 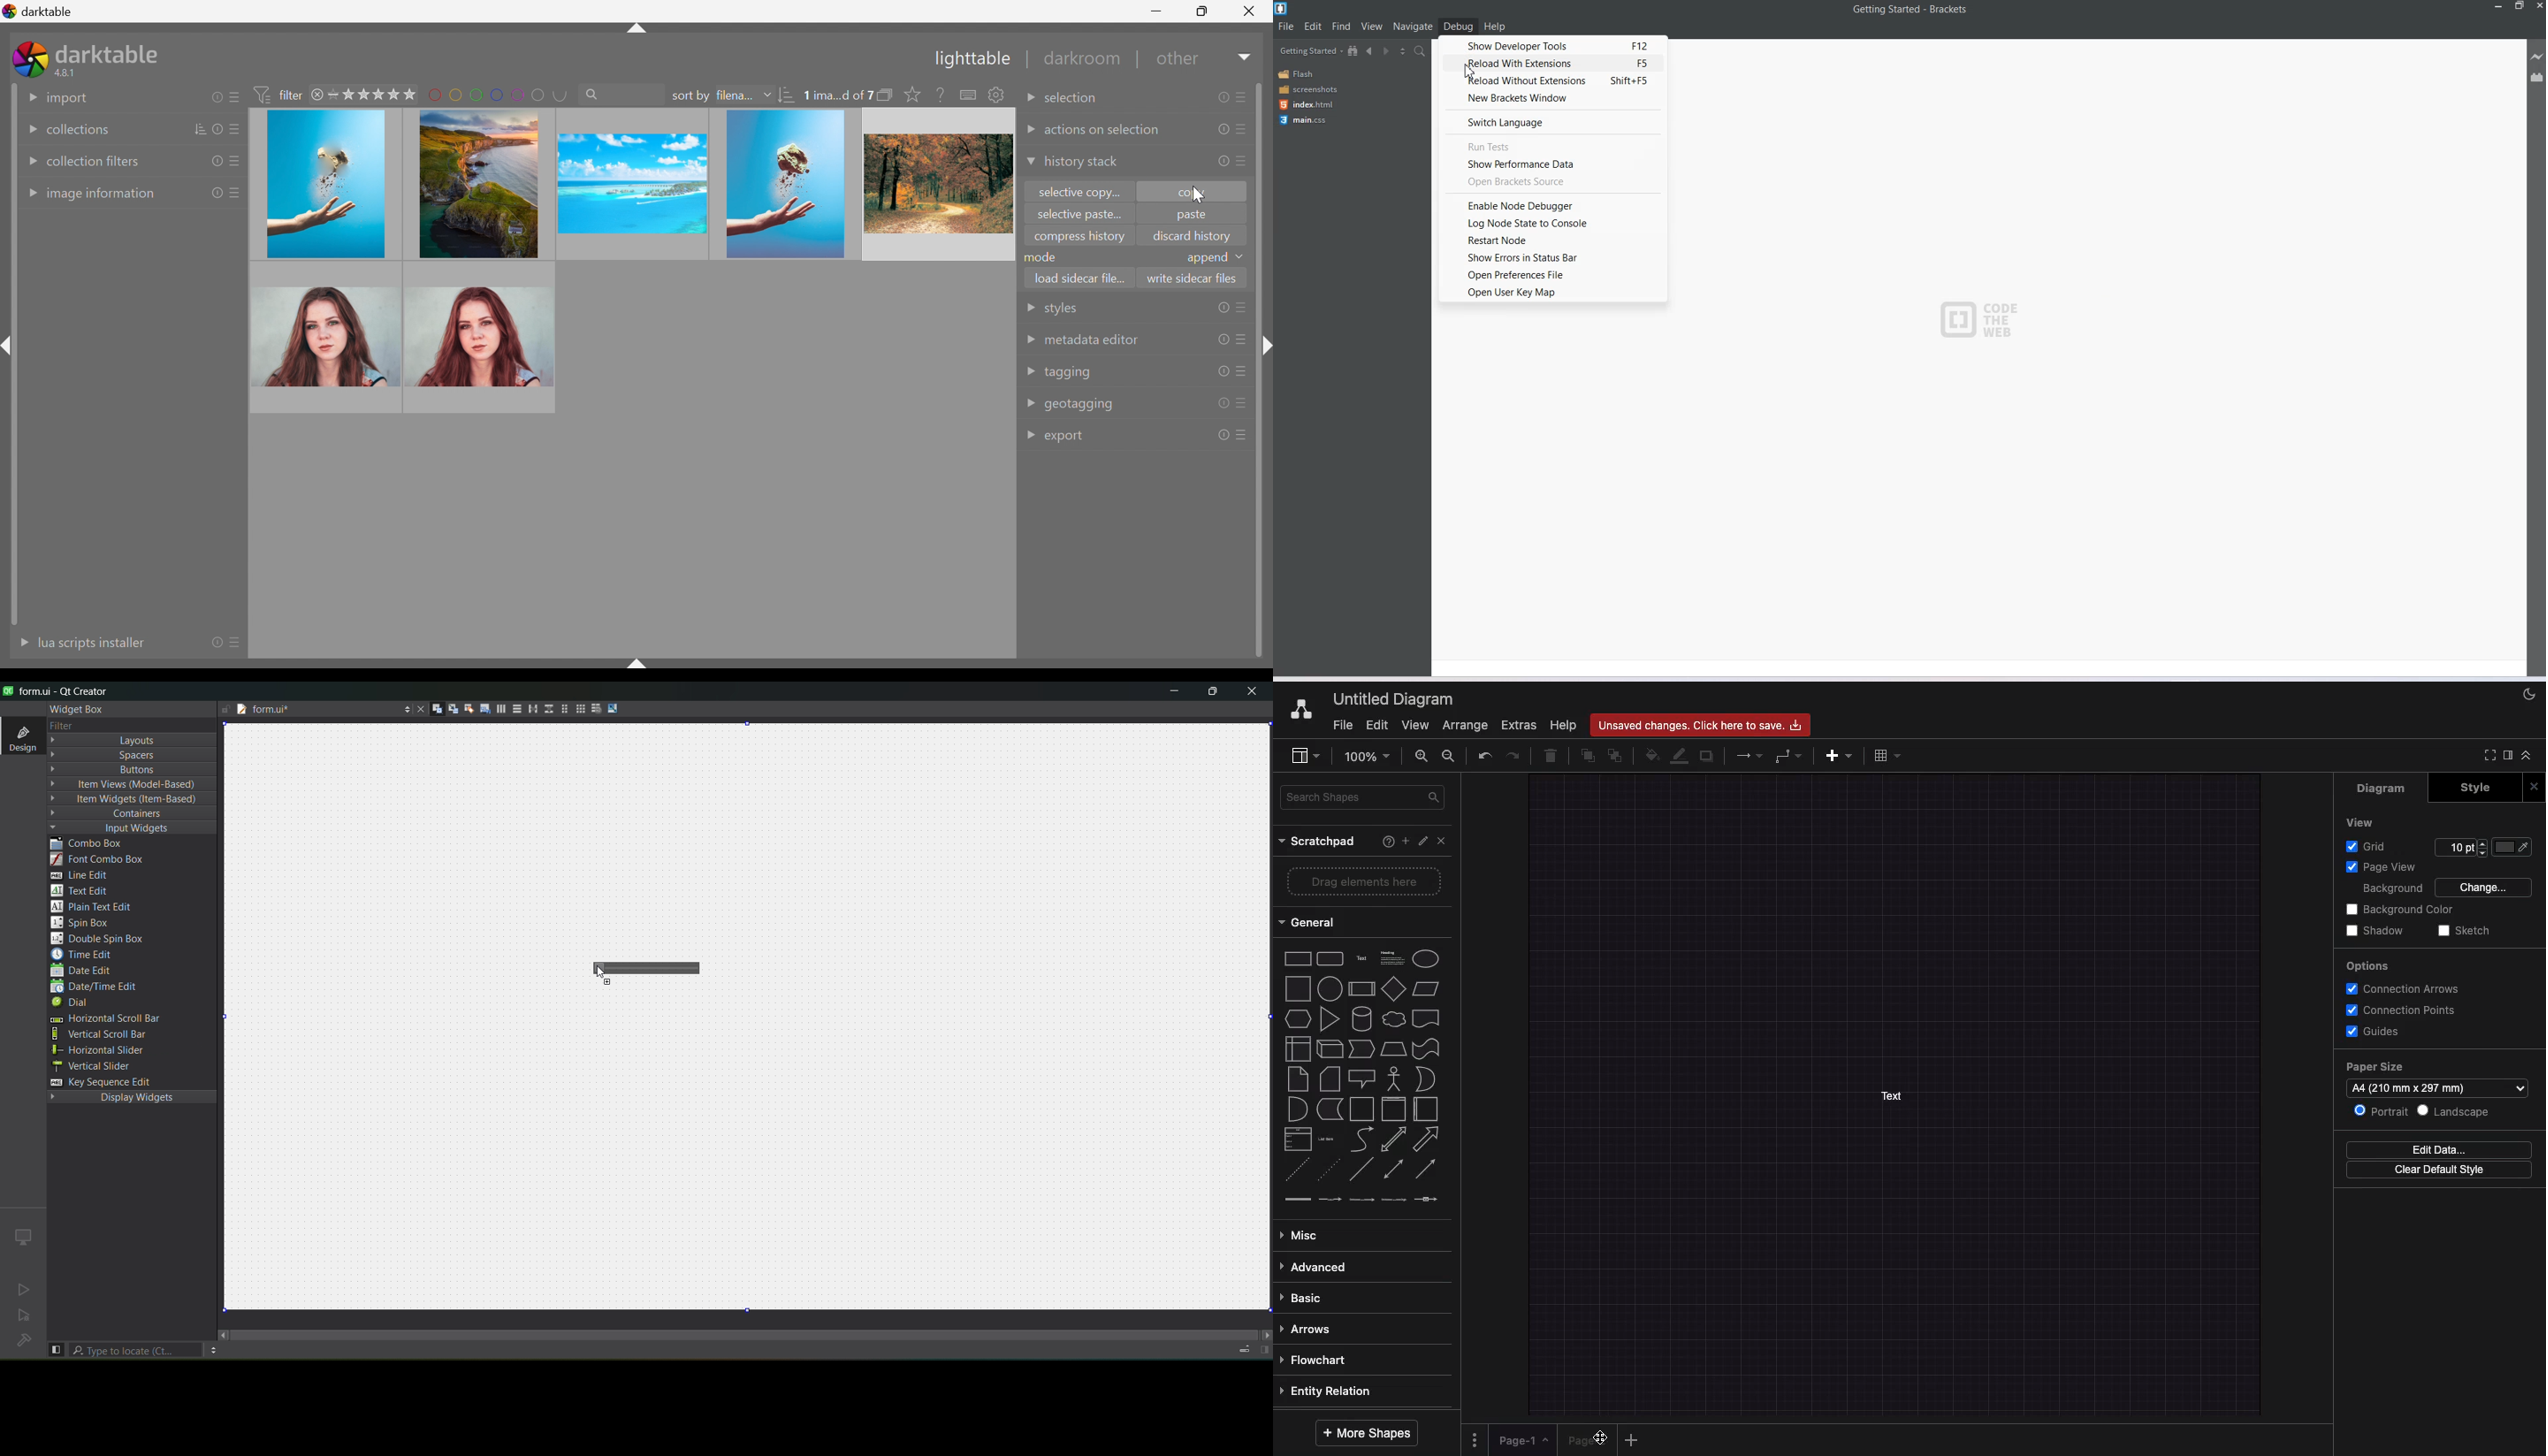 I want to click on Options, so click(x=1475, y=1440).